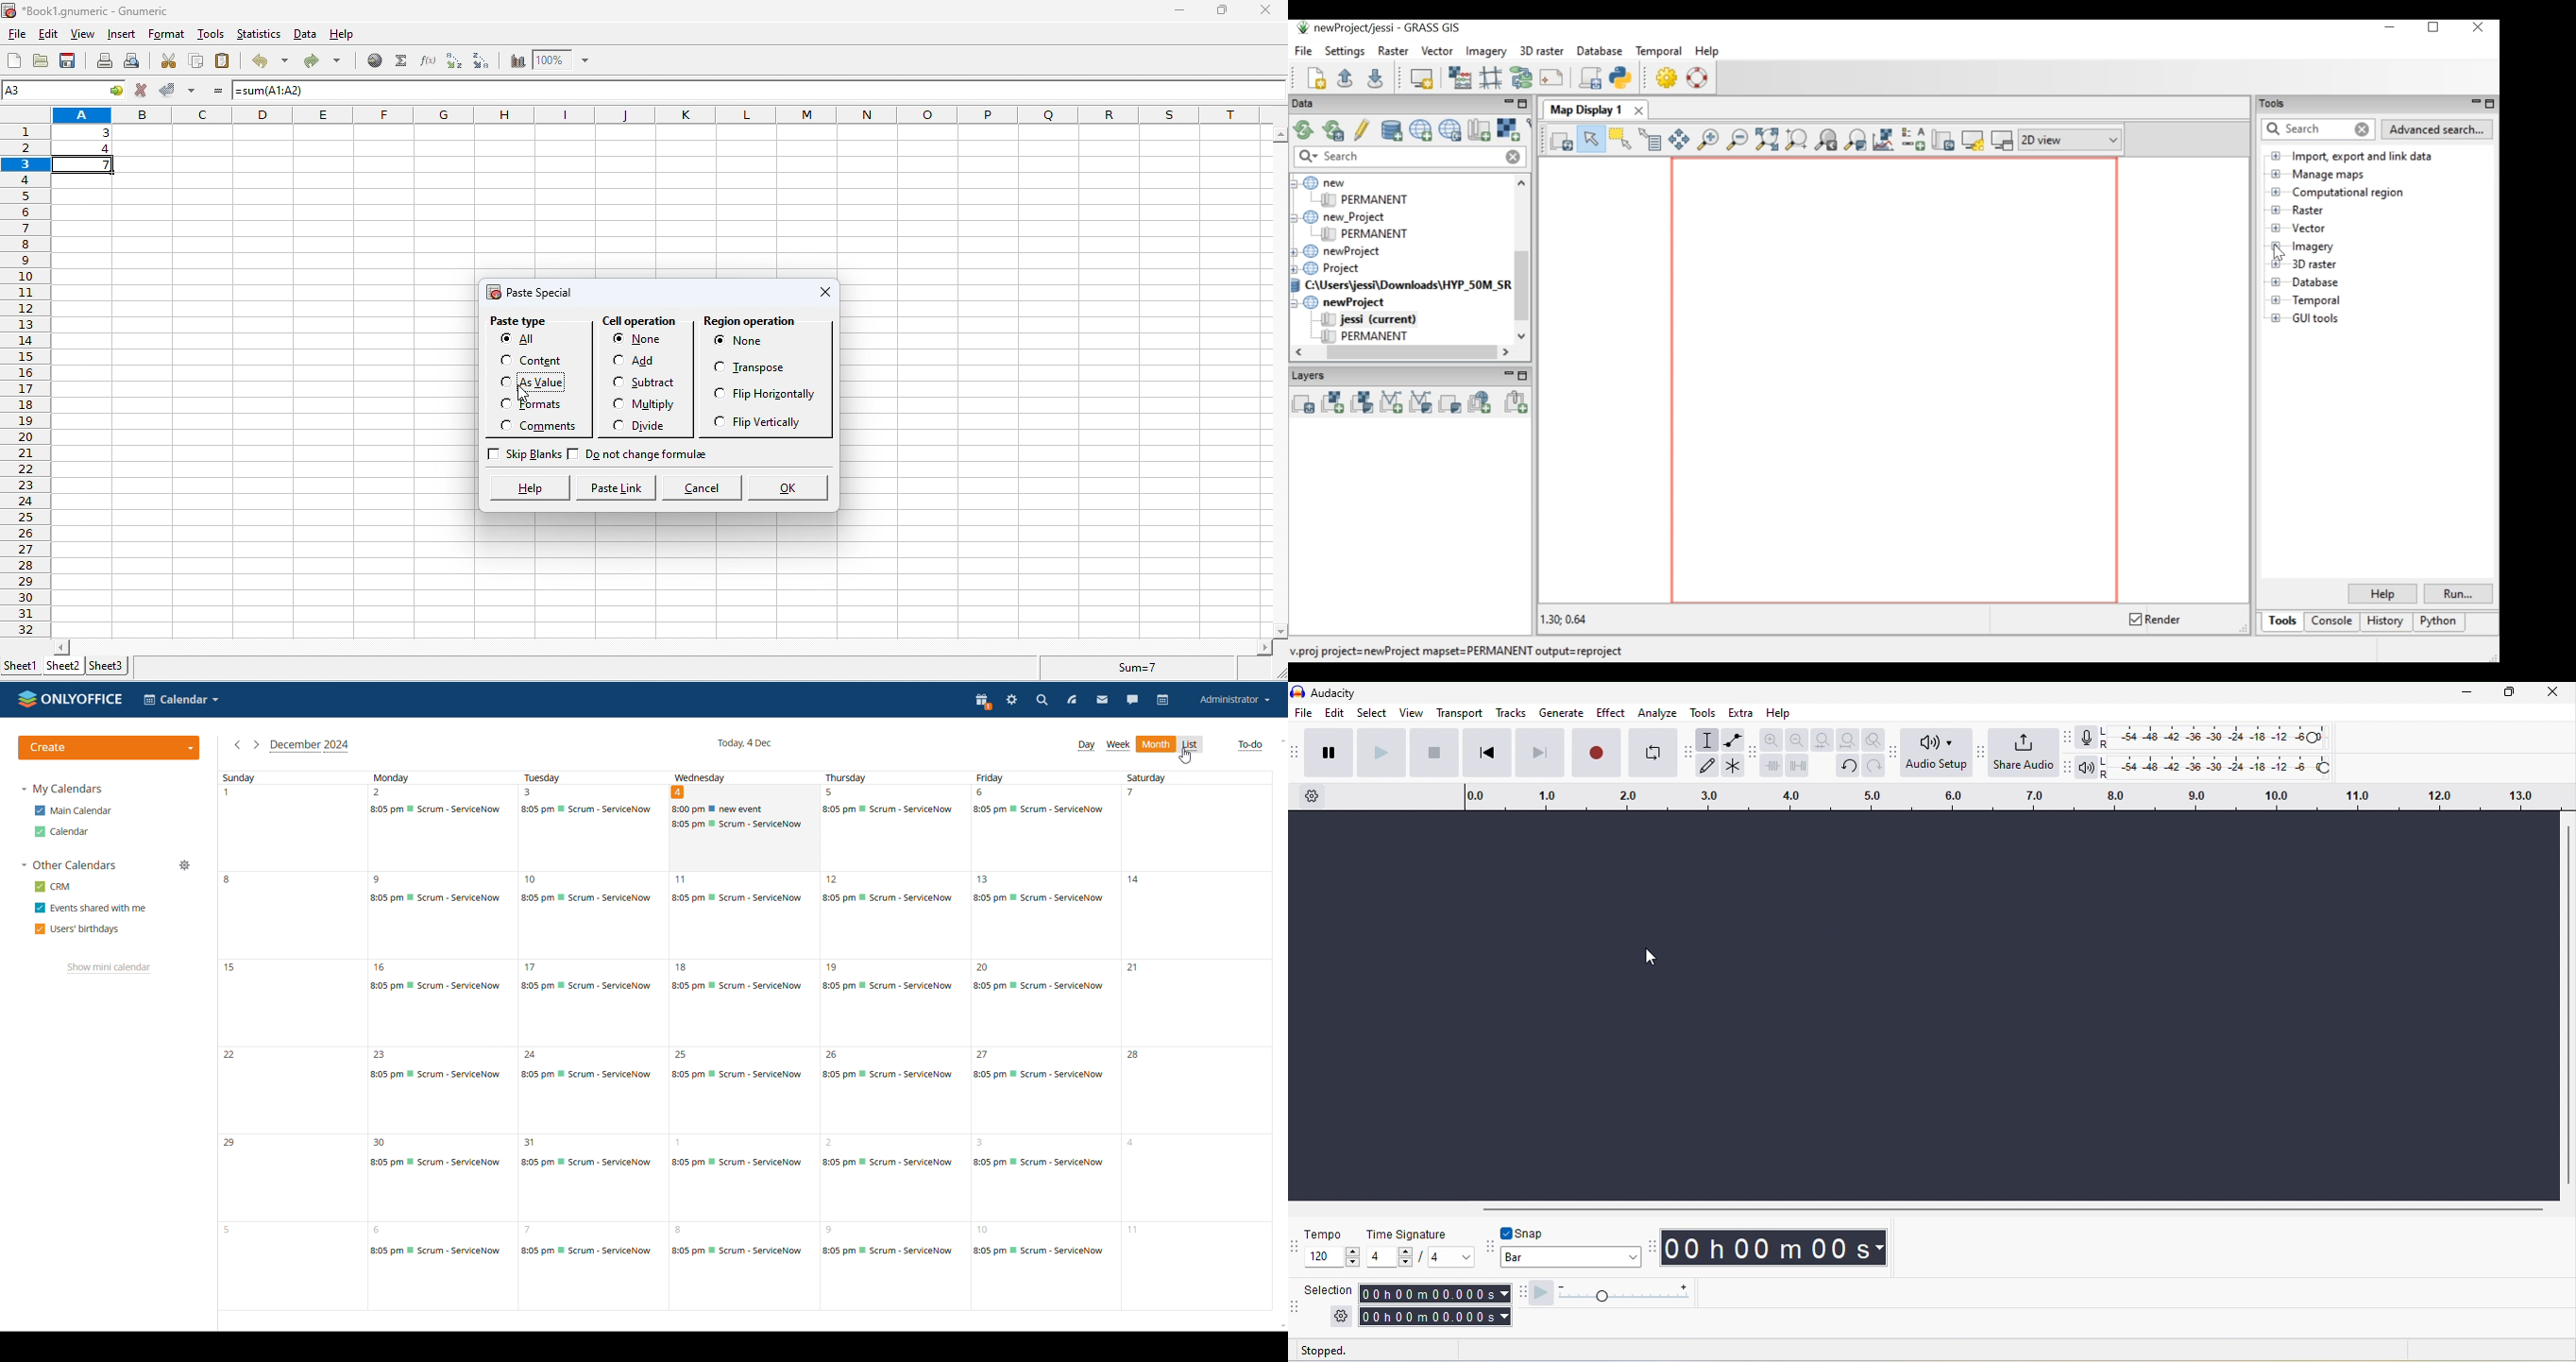  I want to click on tools, so click(1703, 713).